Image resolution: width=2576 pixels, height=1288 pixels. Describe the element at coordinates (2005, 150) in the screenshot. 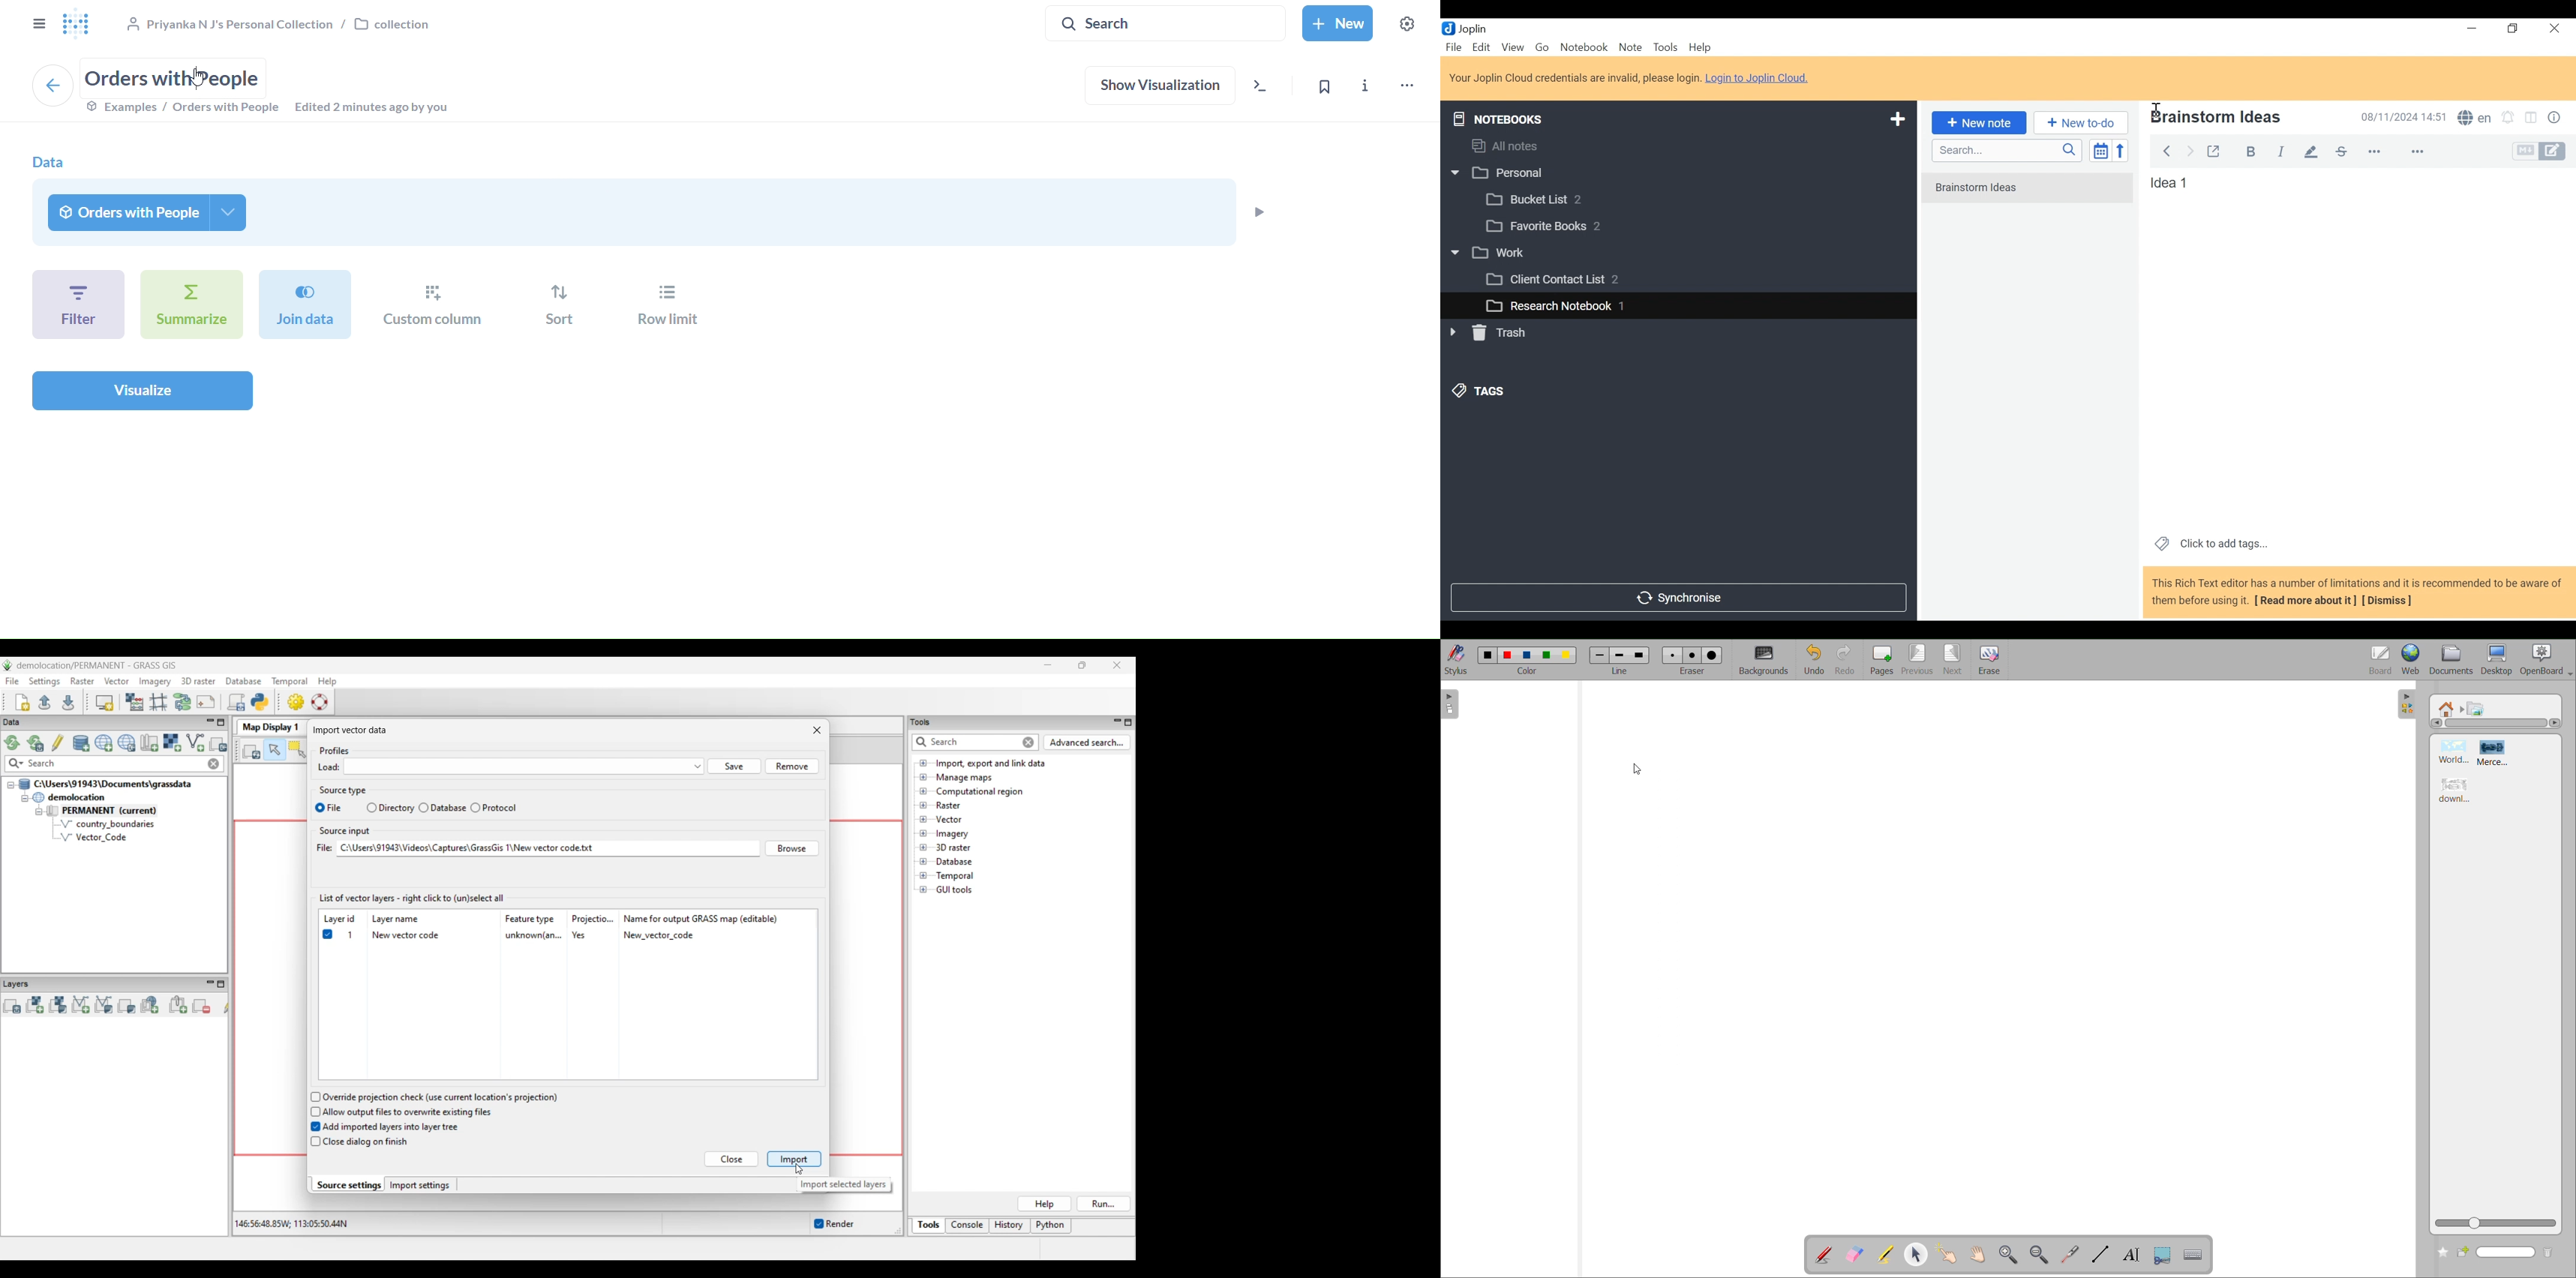

I see `Search` at that location.